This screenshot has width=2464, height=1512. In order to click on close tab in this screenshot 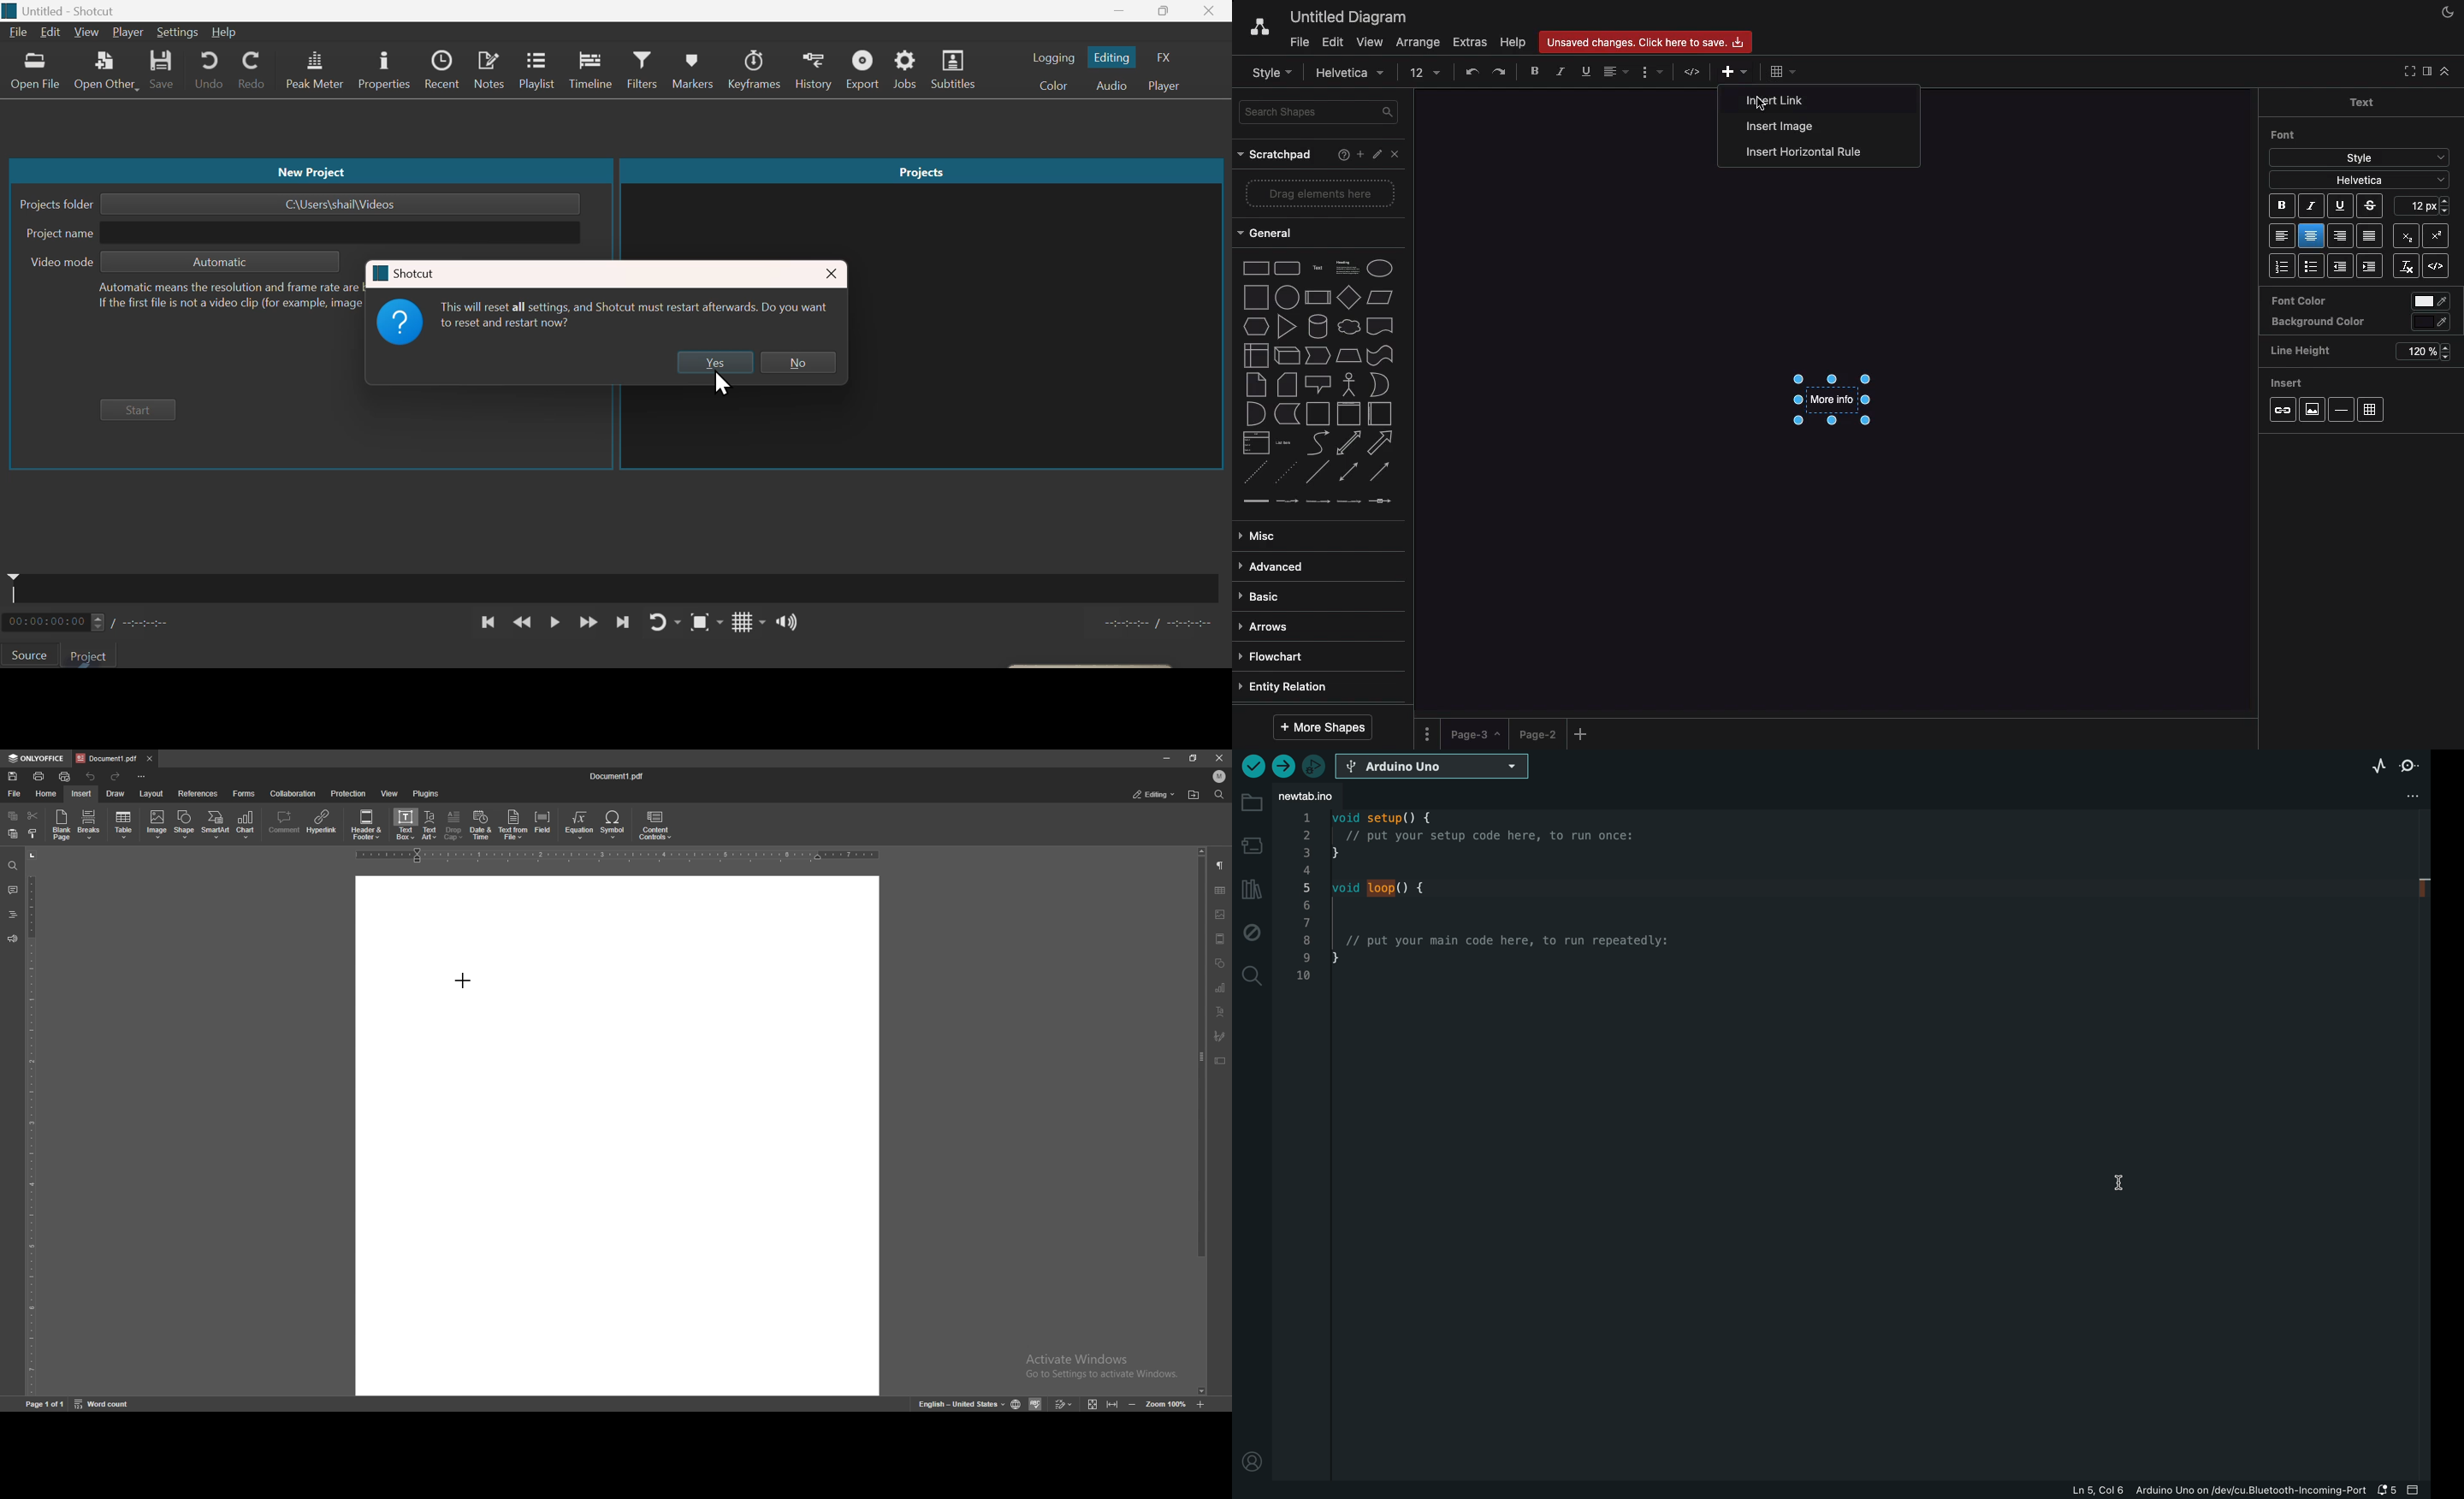, I will do `click(149, 758)`.